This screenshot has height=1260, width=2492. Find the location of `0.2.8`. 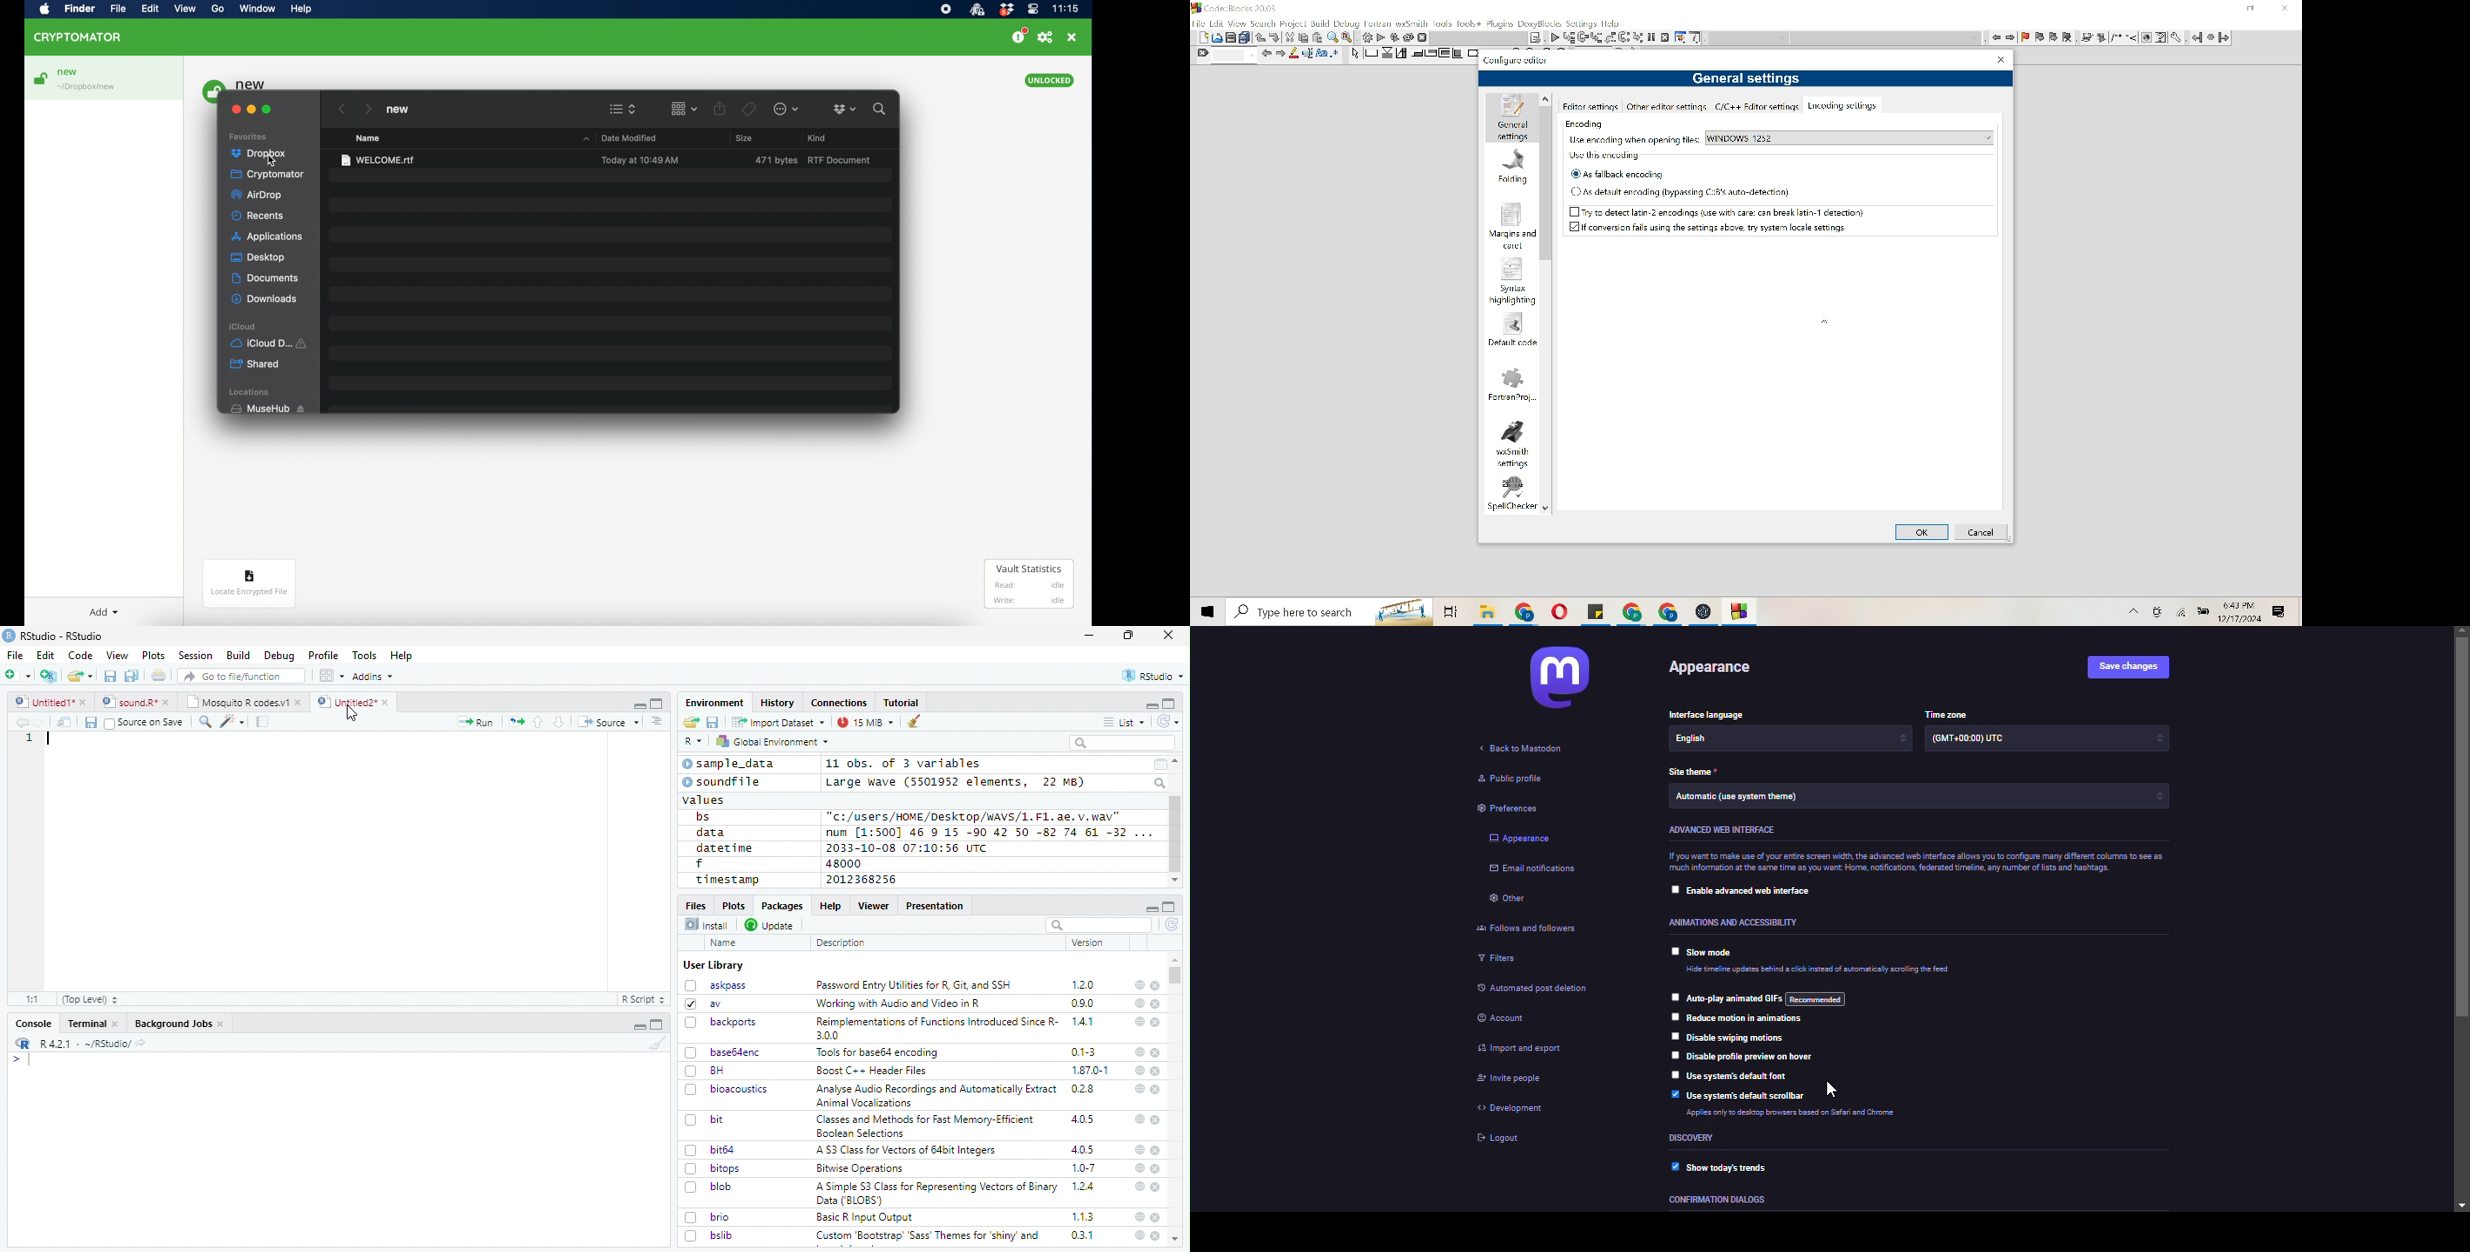

0.2.8 is located at coordinates (1085, 1088).